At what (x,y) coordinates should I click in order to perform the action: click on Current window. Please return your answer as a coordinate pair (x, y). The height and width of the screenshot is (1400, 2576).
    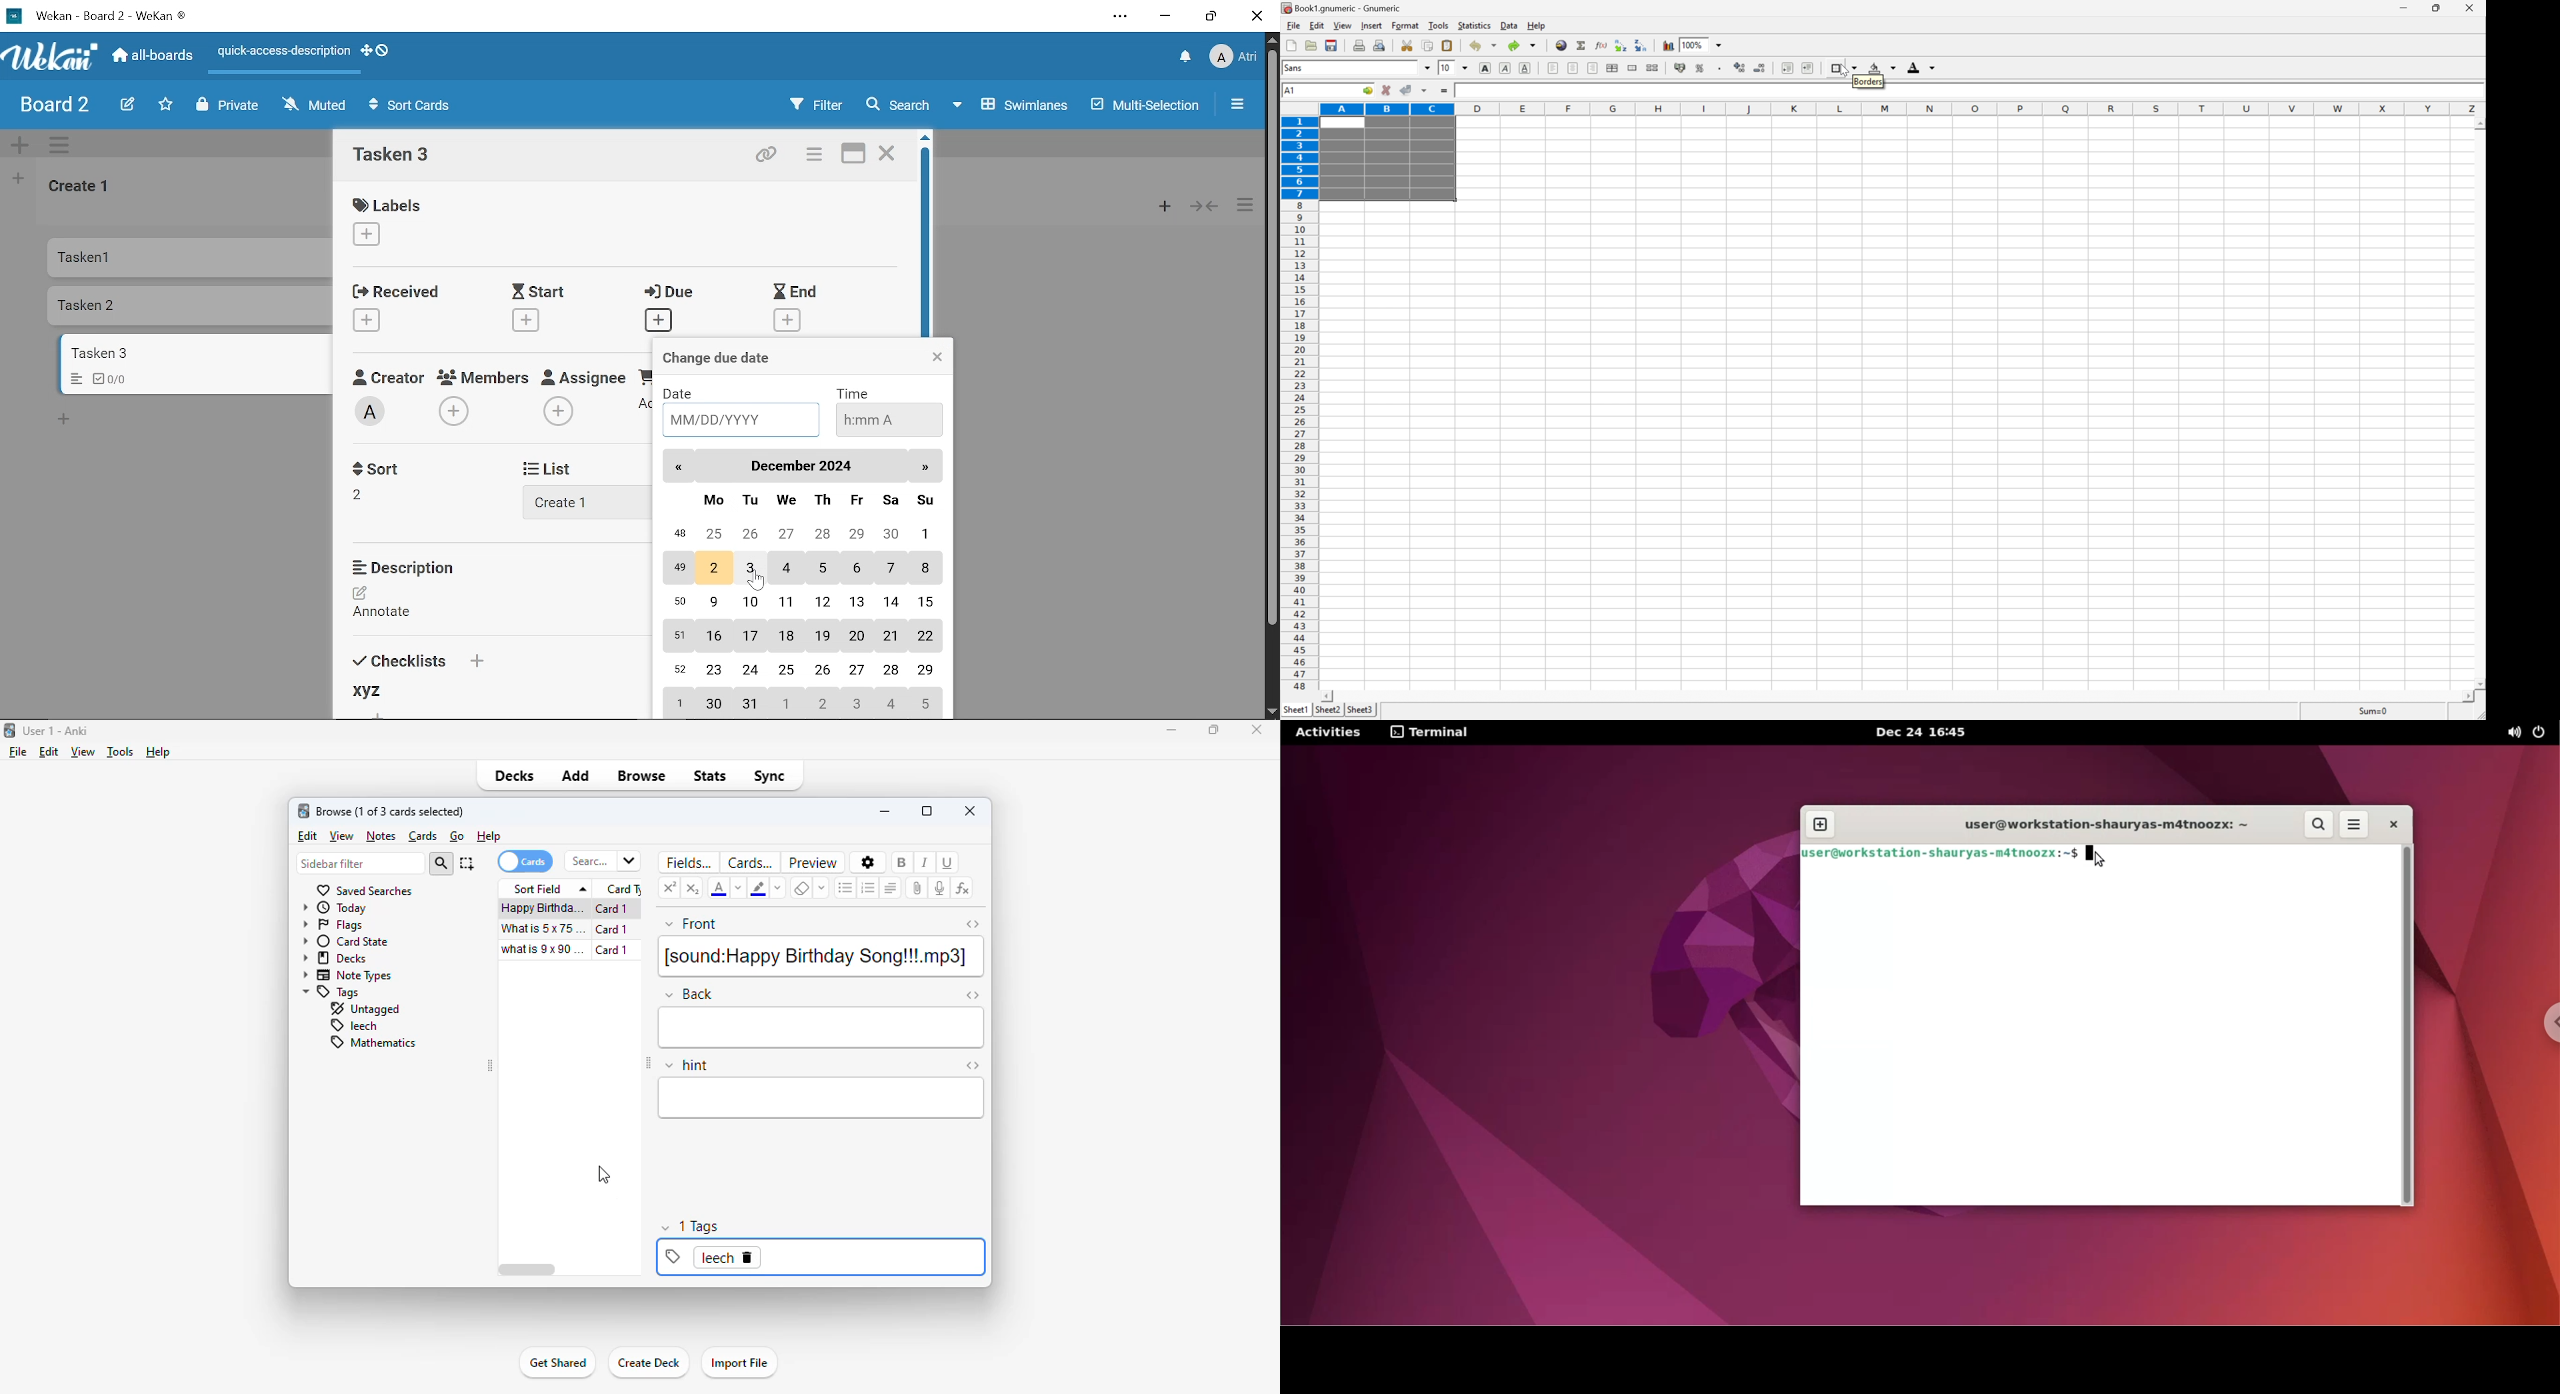
    Looking at the image, I should click on (102, 15).